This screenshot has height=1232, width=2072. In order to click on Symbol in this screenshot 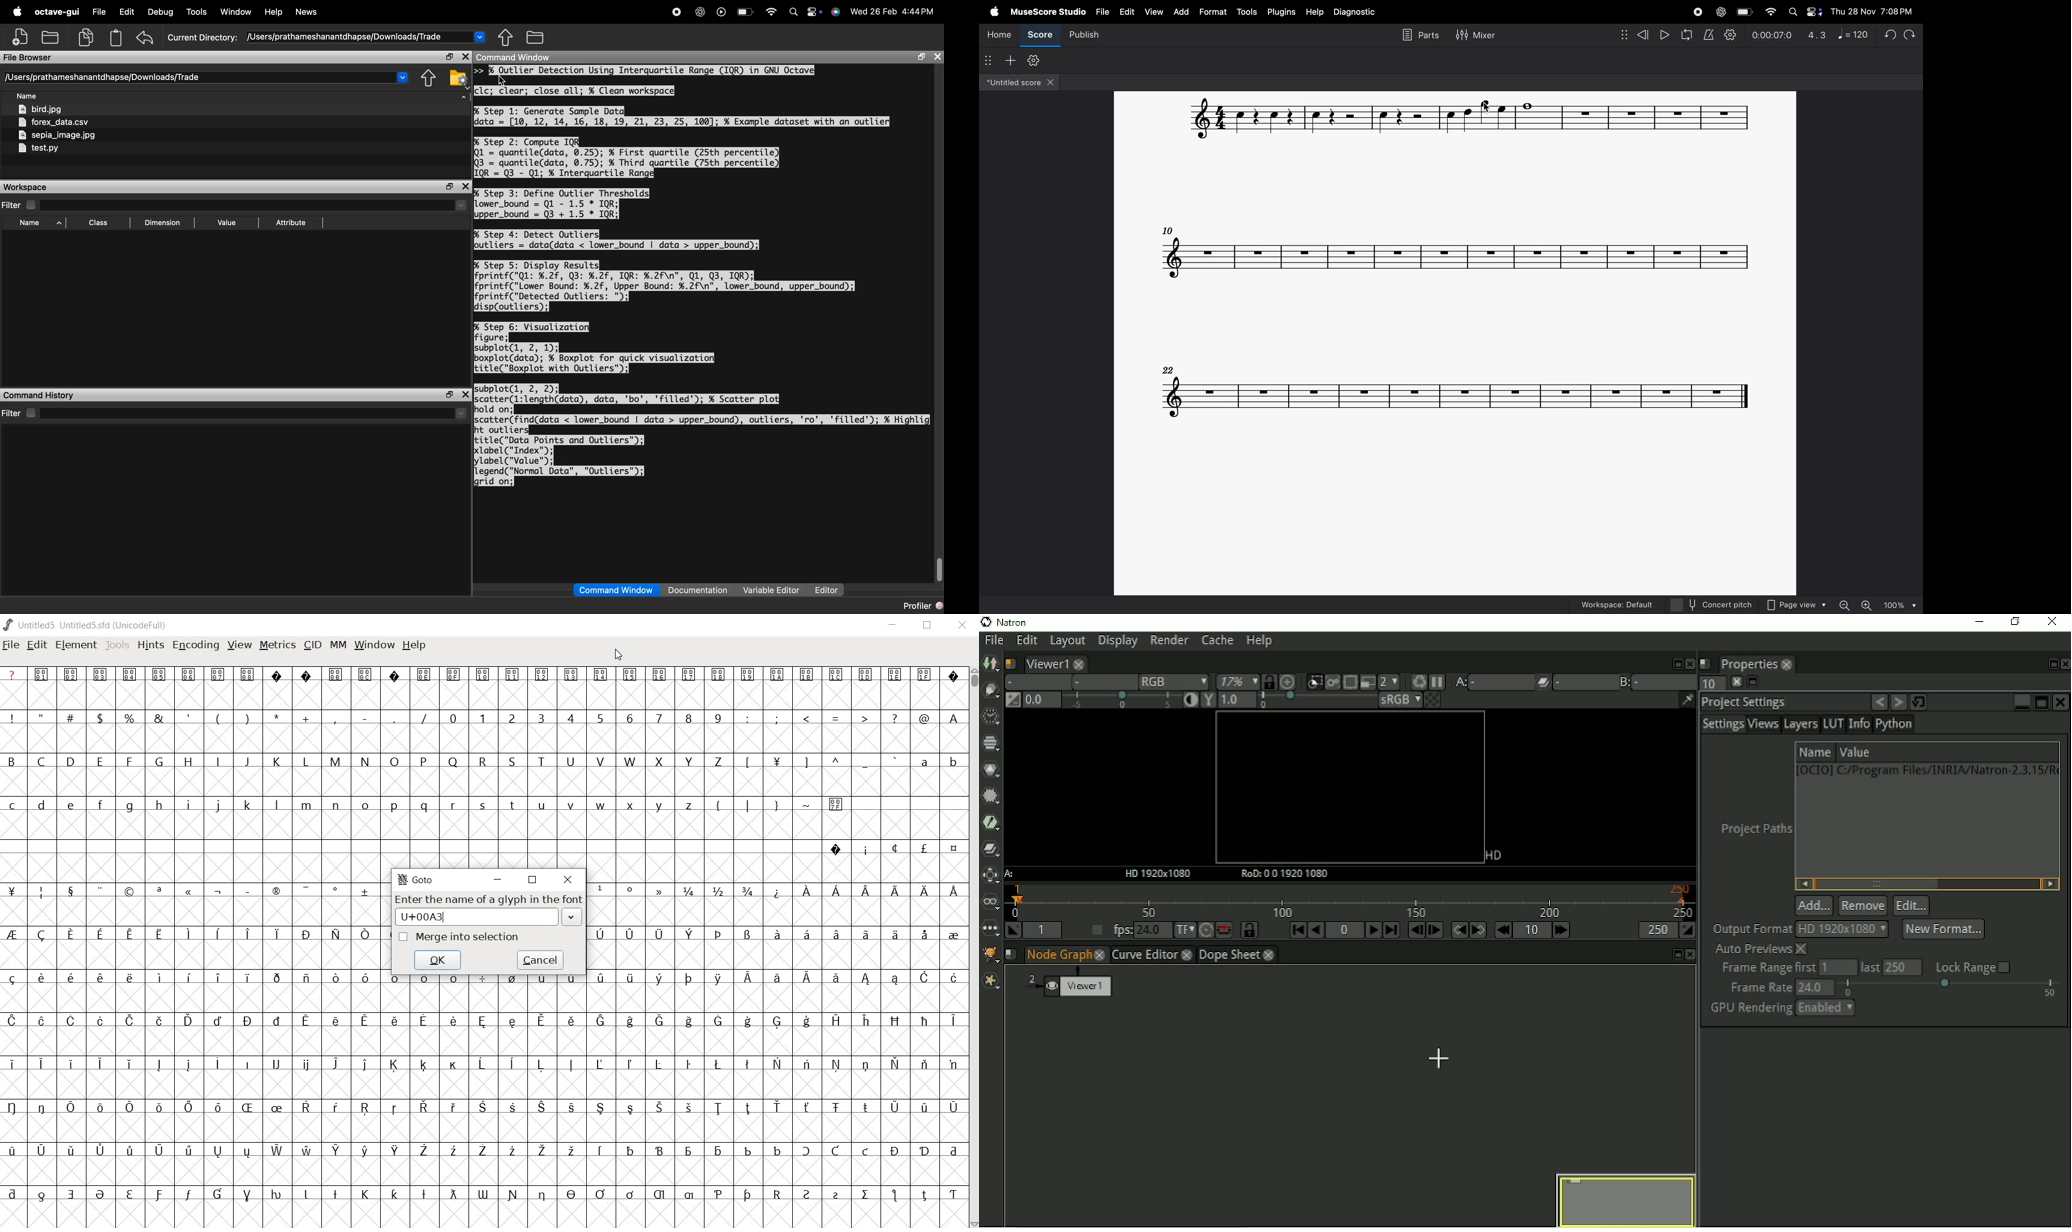, I will do `click(717, 1150)`.